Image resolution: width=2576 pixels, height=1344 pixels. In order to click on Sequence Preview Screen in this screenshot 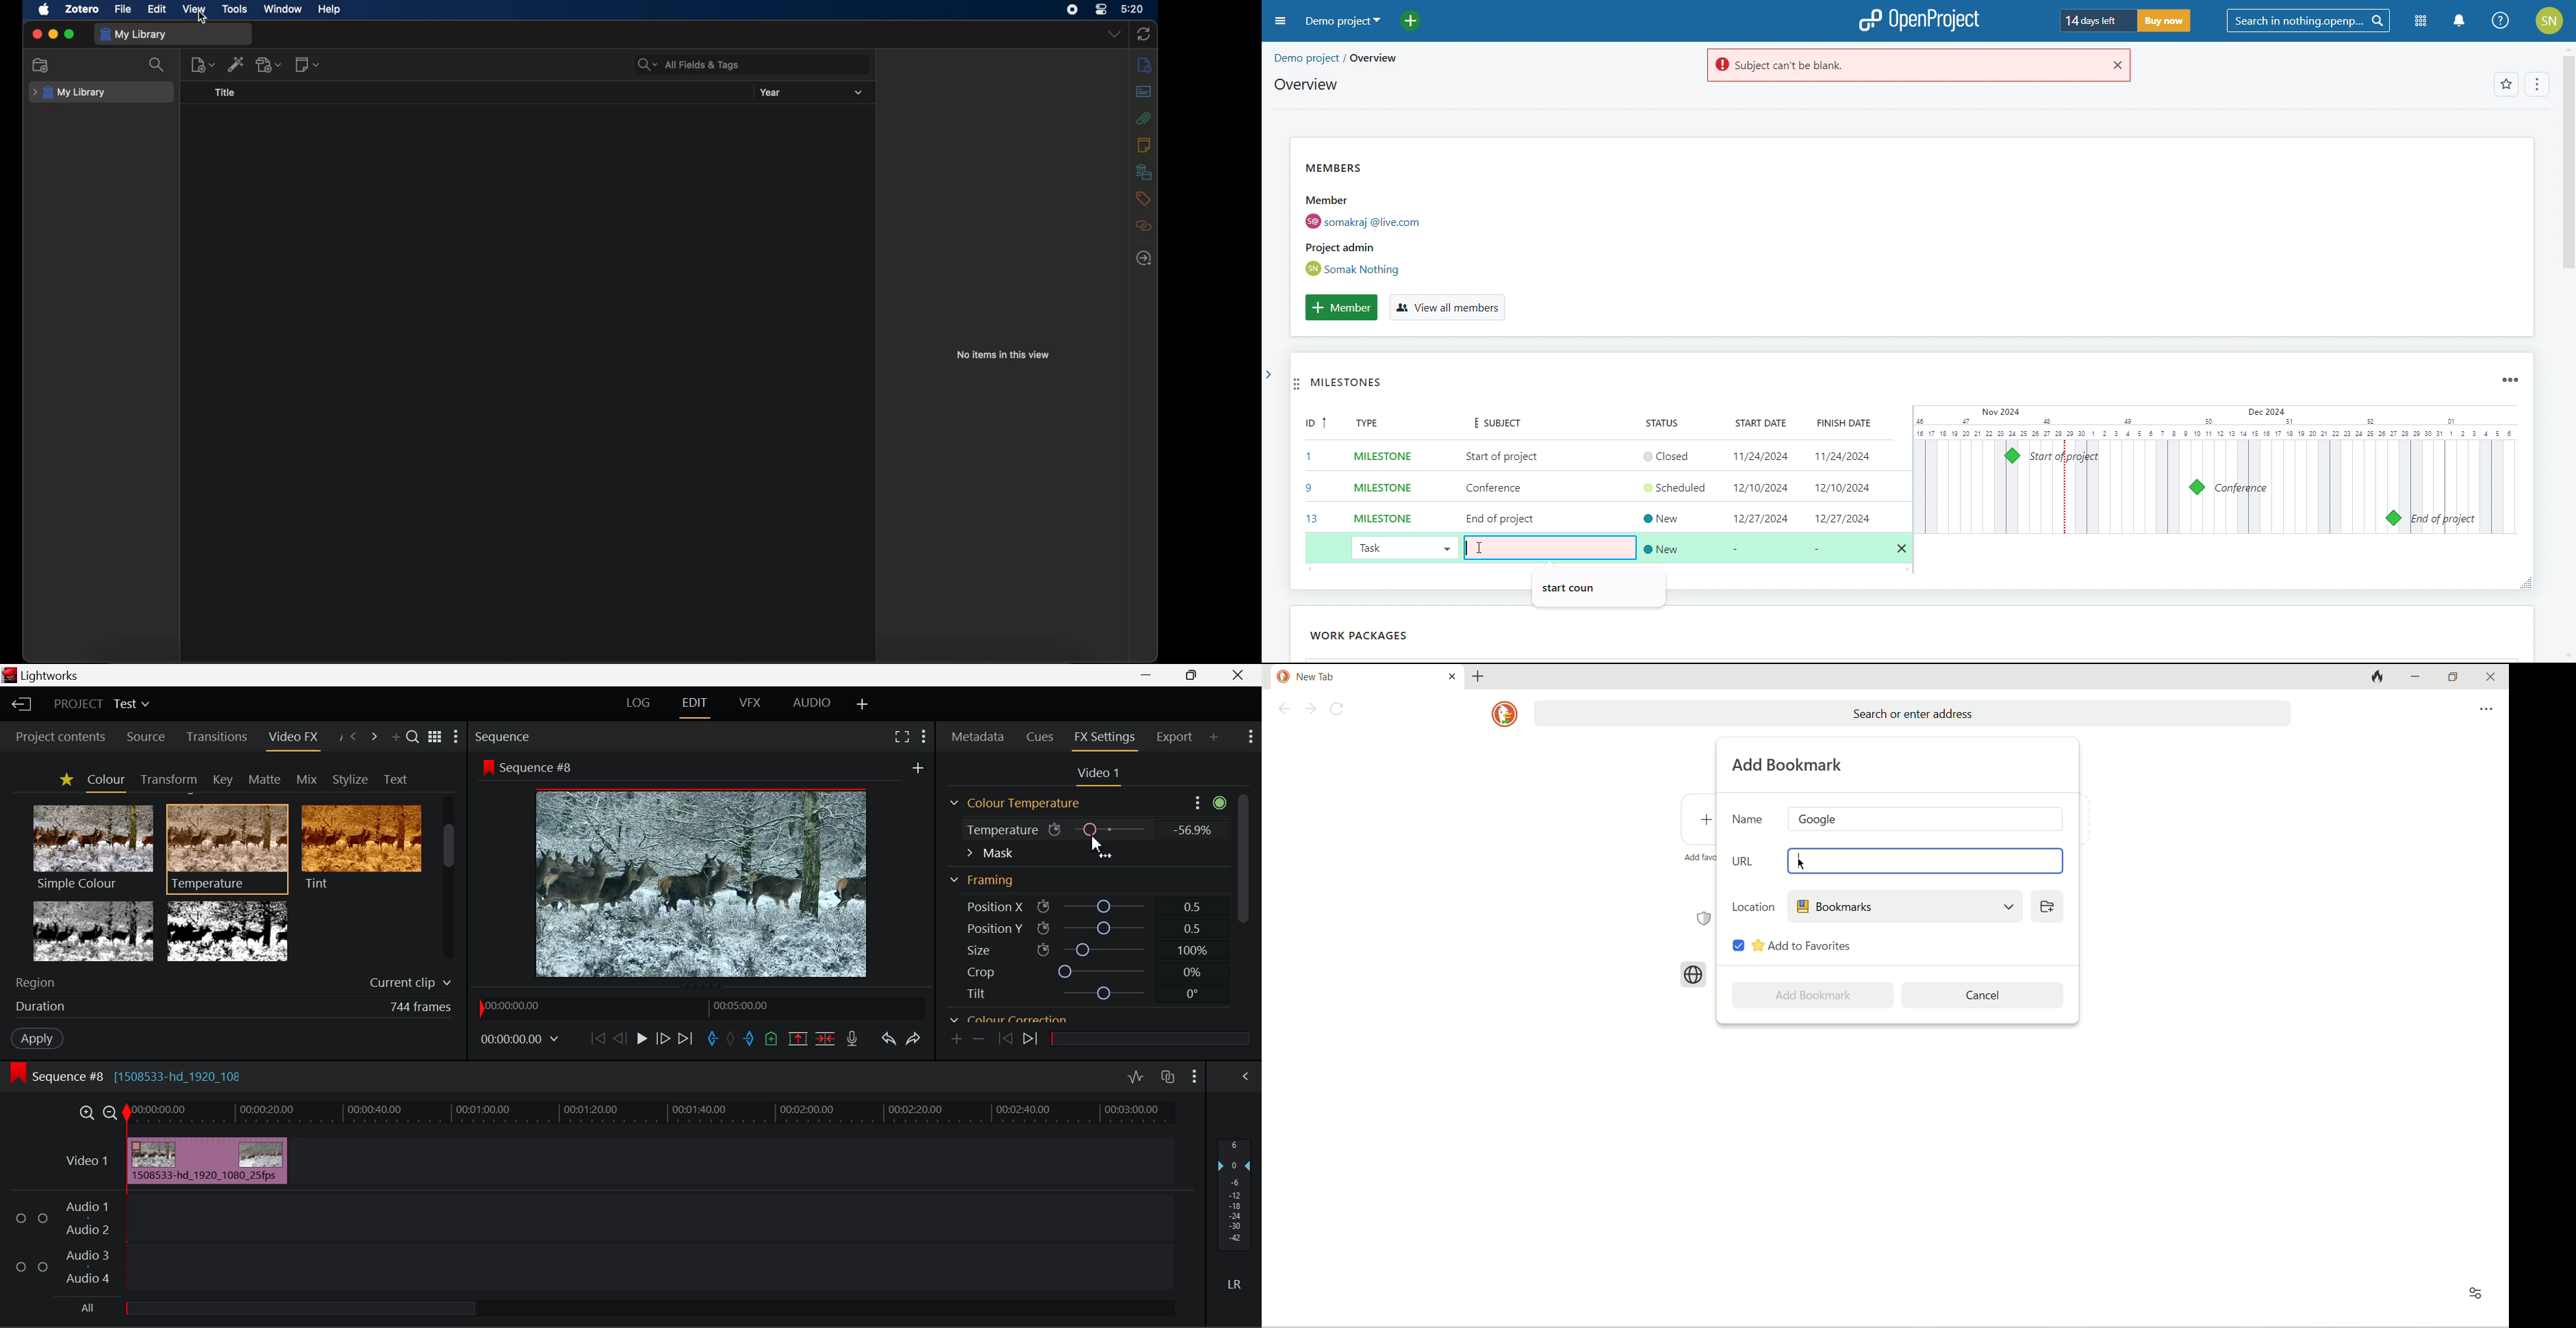, I will do `click(705, 882)`.